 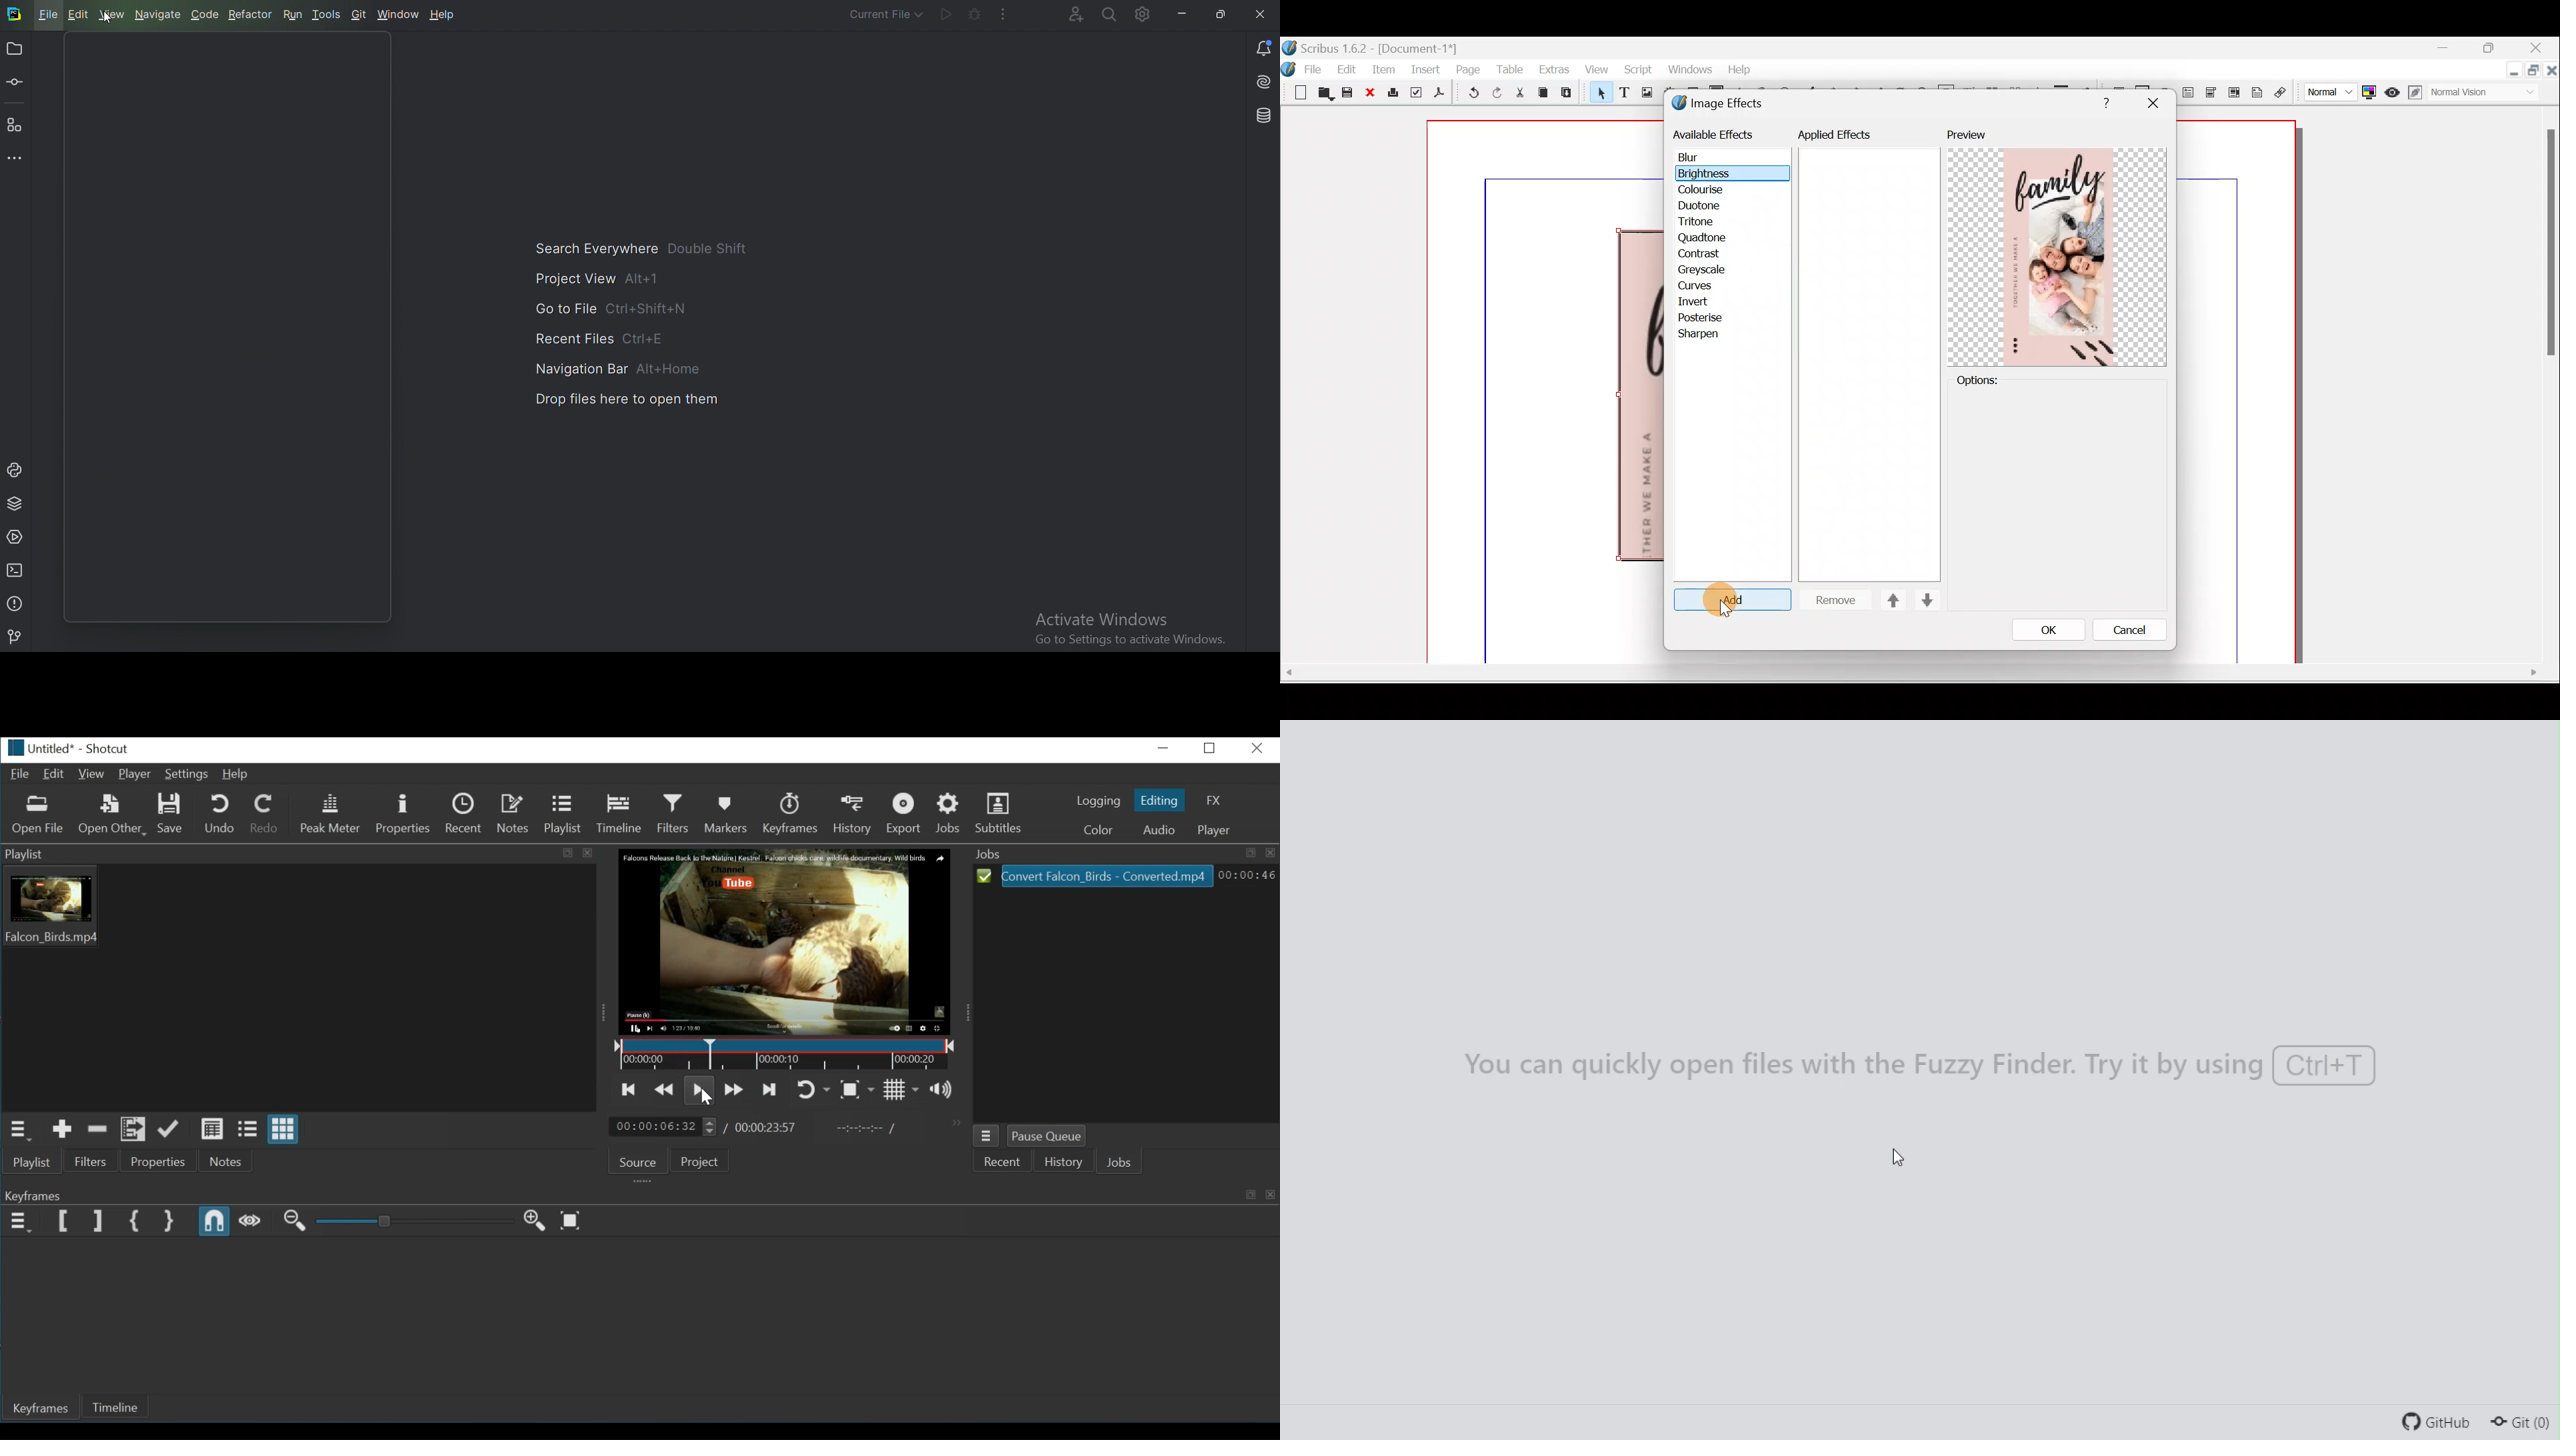 What do you see at coordinates (19, 1220) in the screenshot?
I see `Keyframe menu` at bounding box center [19, 1220].